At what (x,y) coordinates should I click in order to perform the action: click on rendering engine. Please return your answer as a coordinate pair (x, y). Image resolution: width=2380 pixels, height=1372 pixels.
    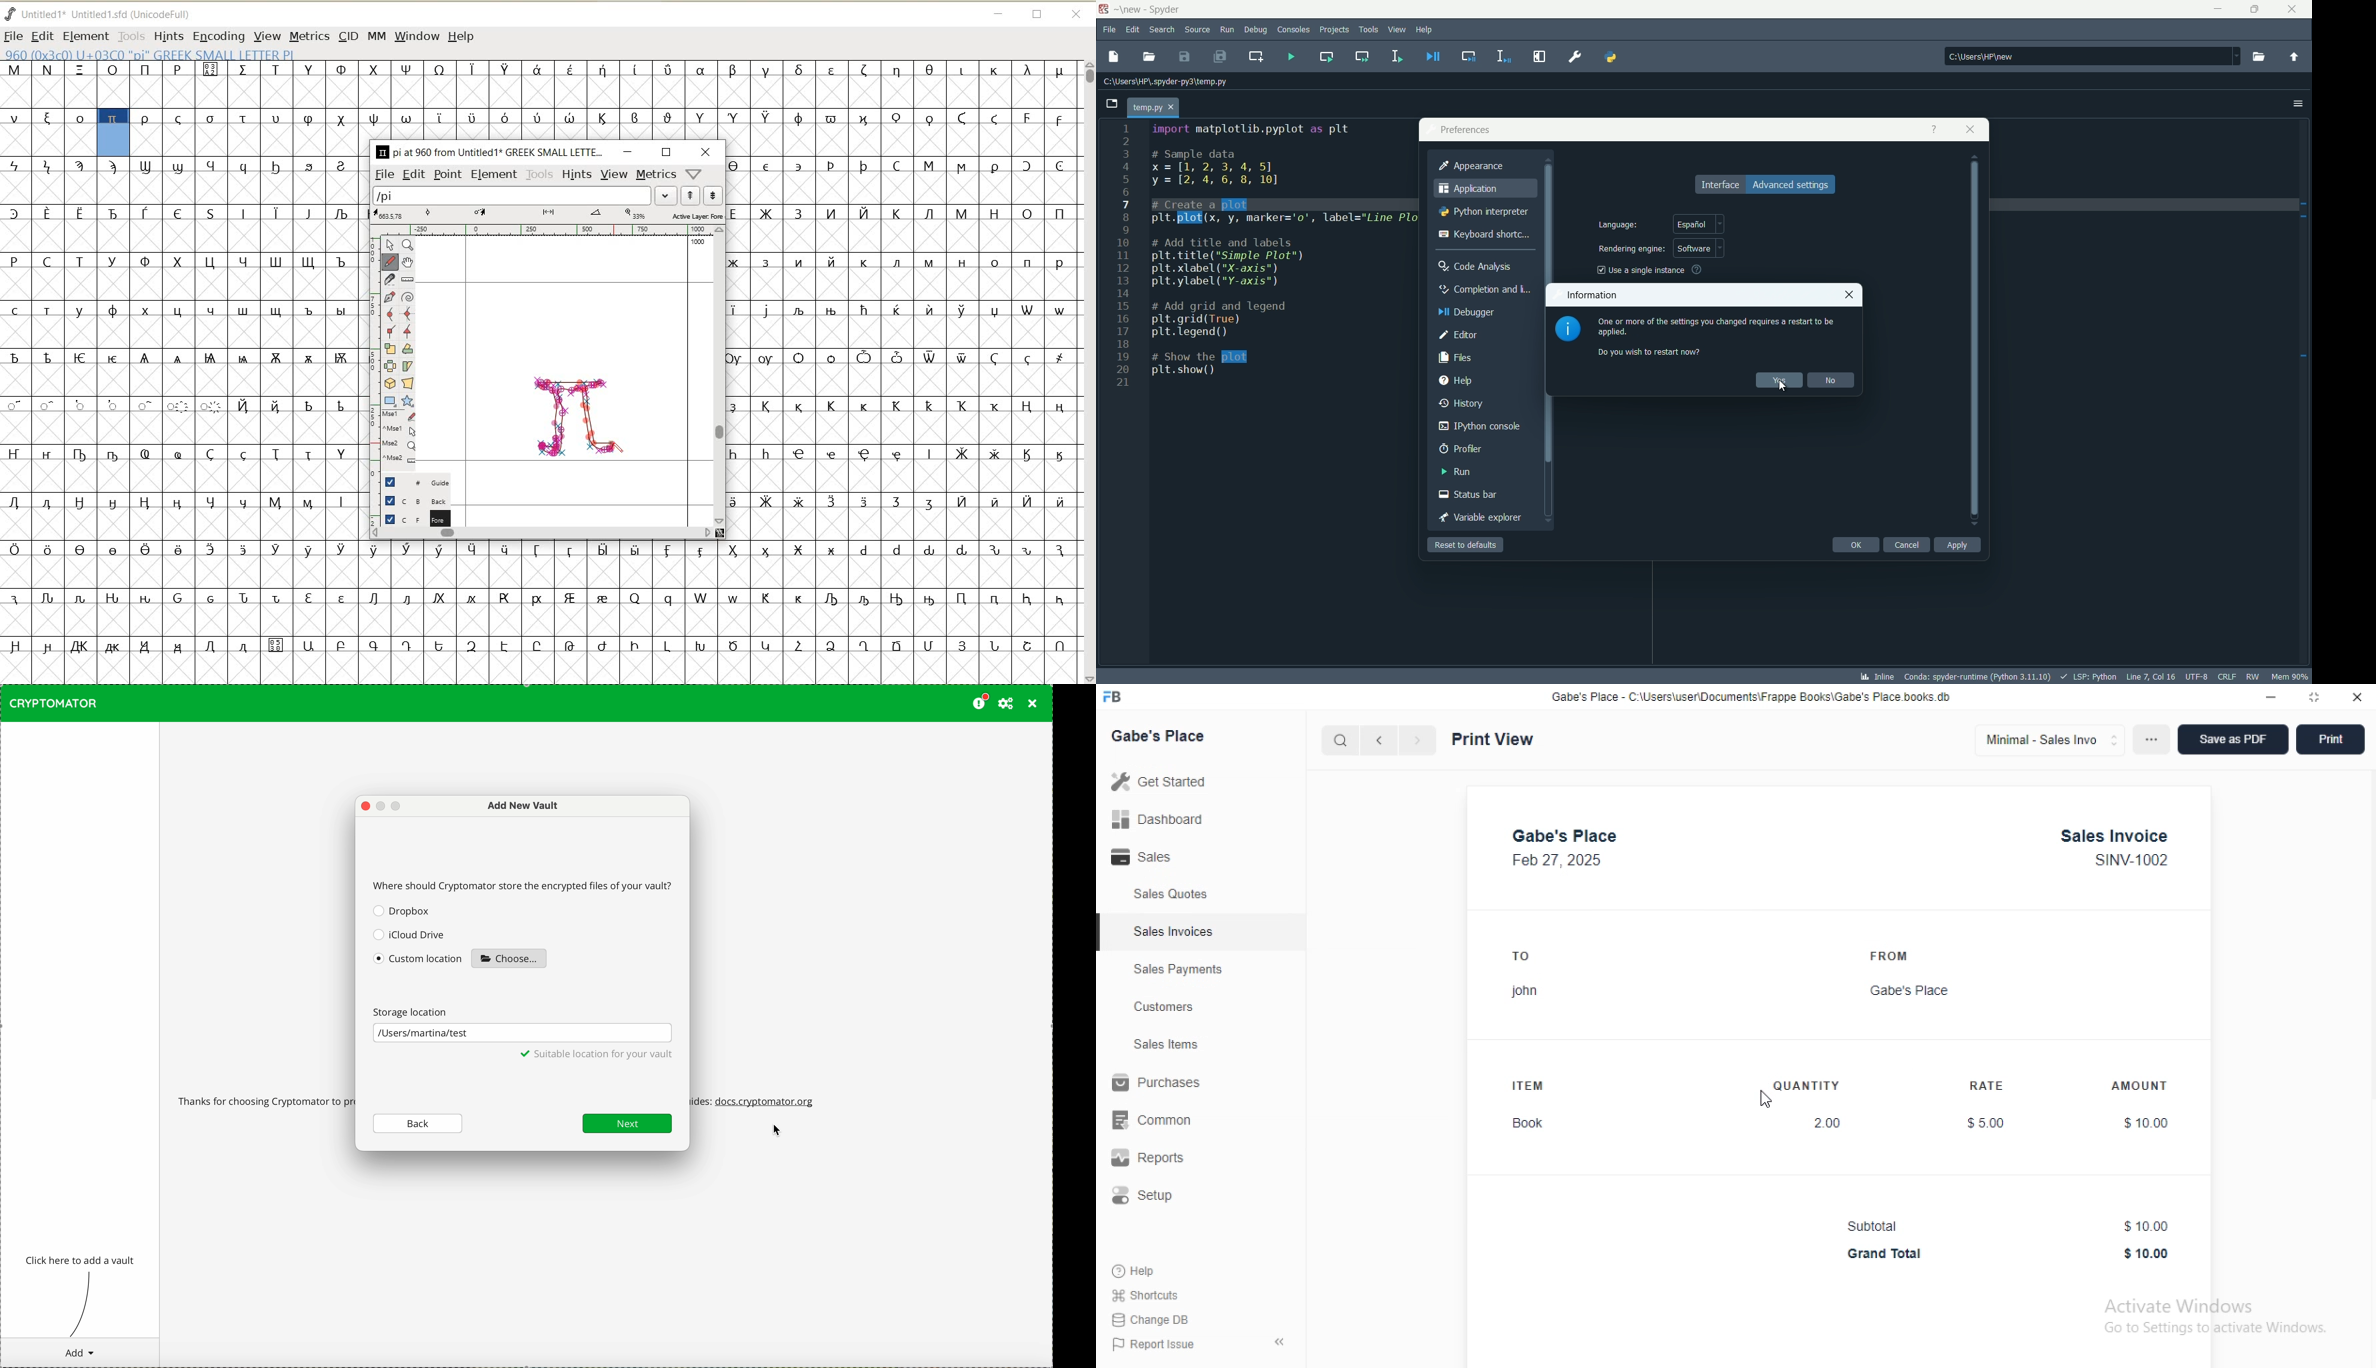
    Looking at the image, I should click on (1629, 249).